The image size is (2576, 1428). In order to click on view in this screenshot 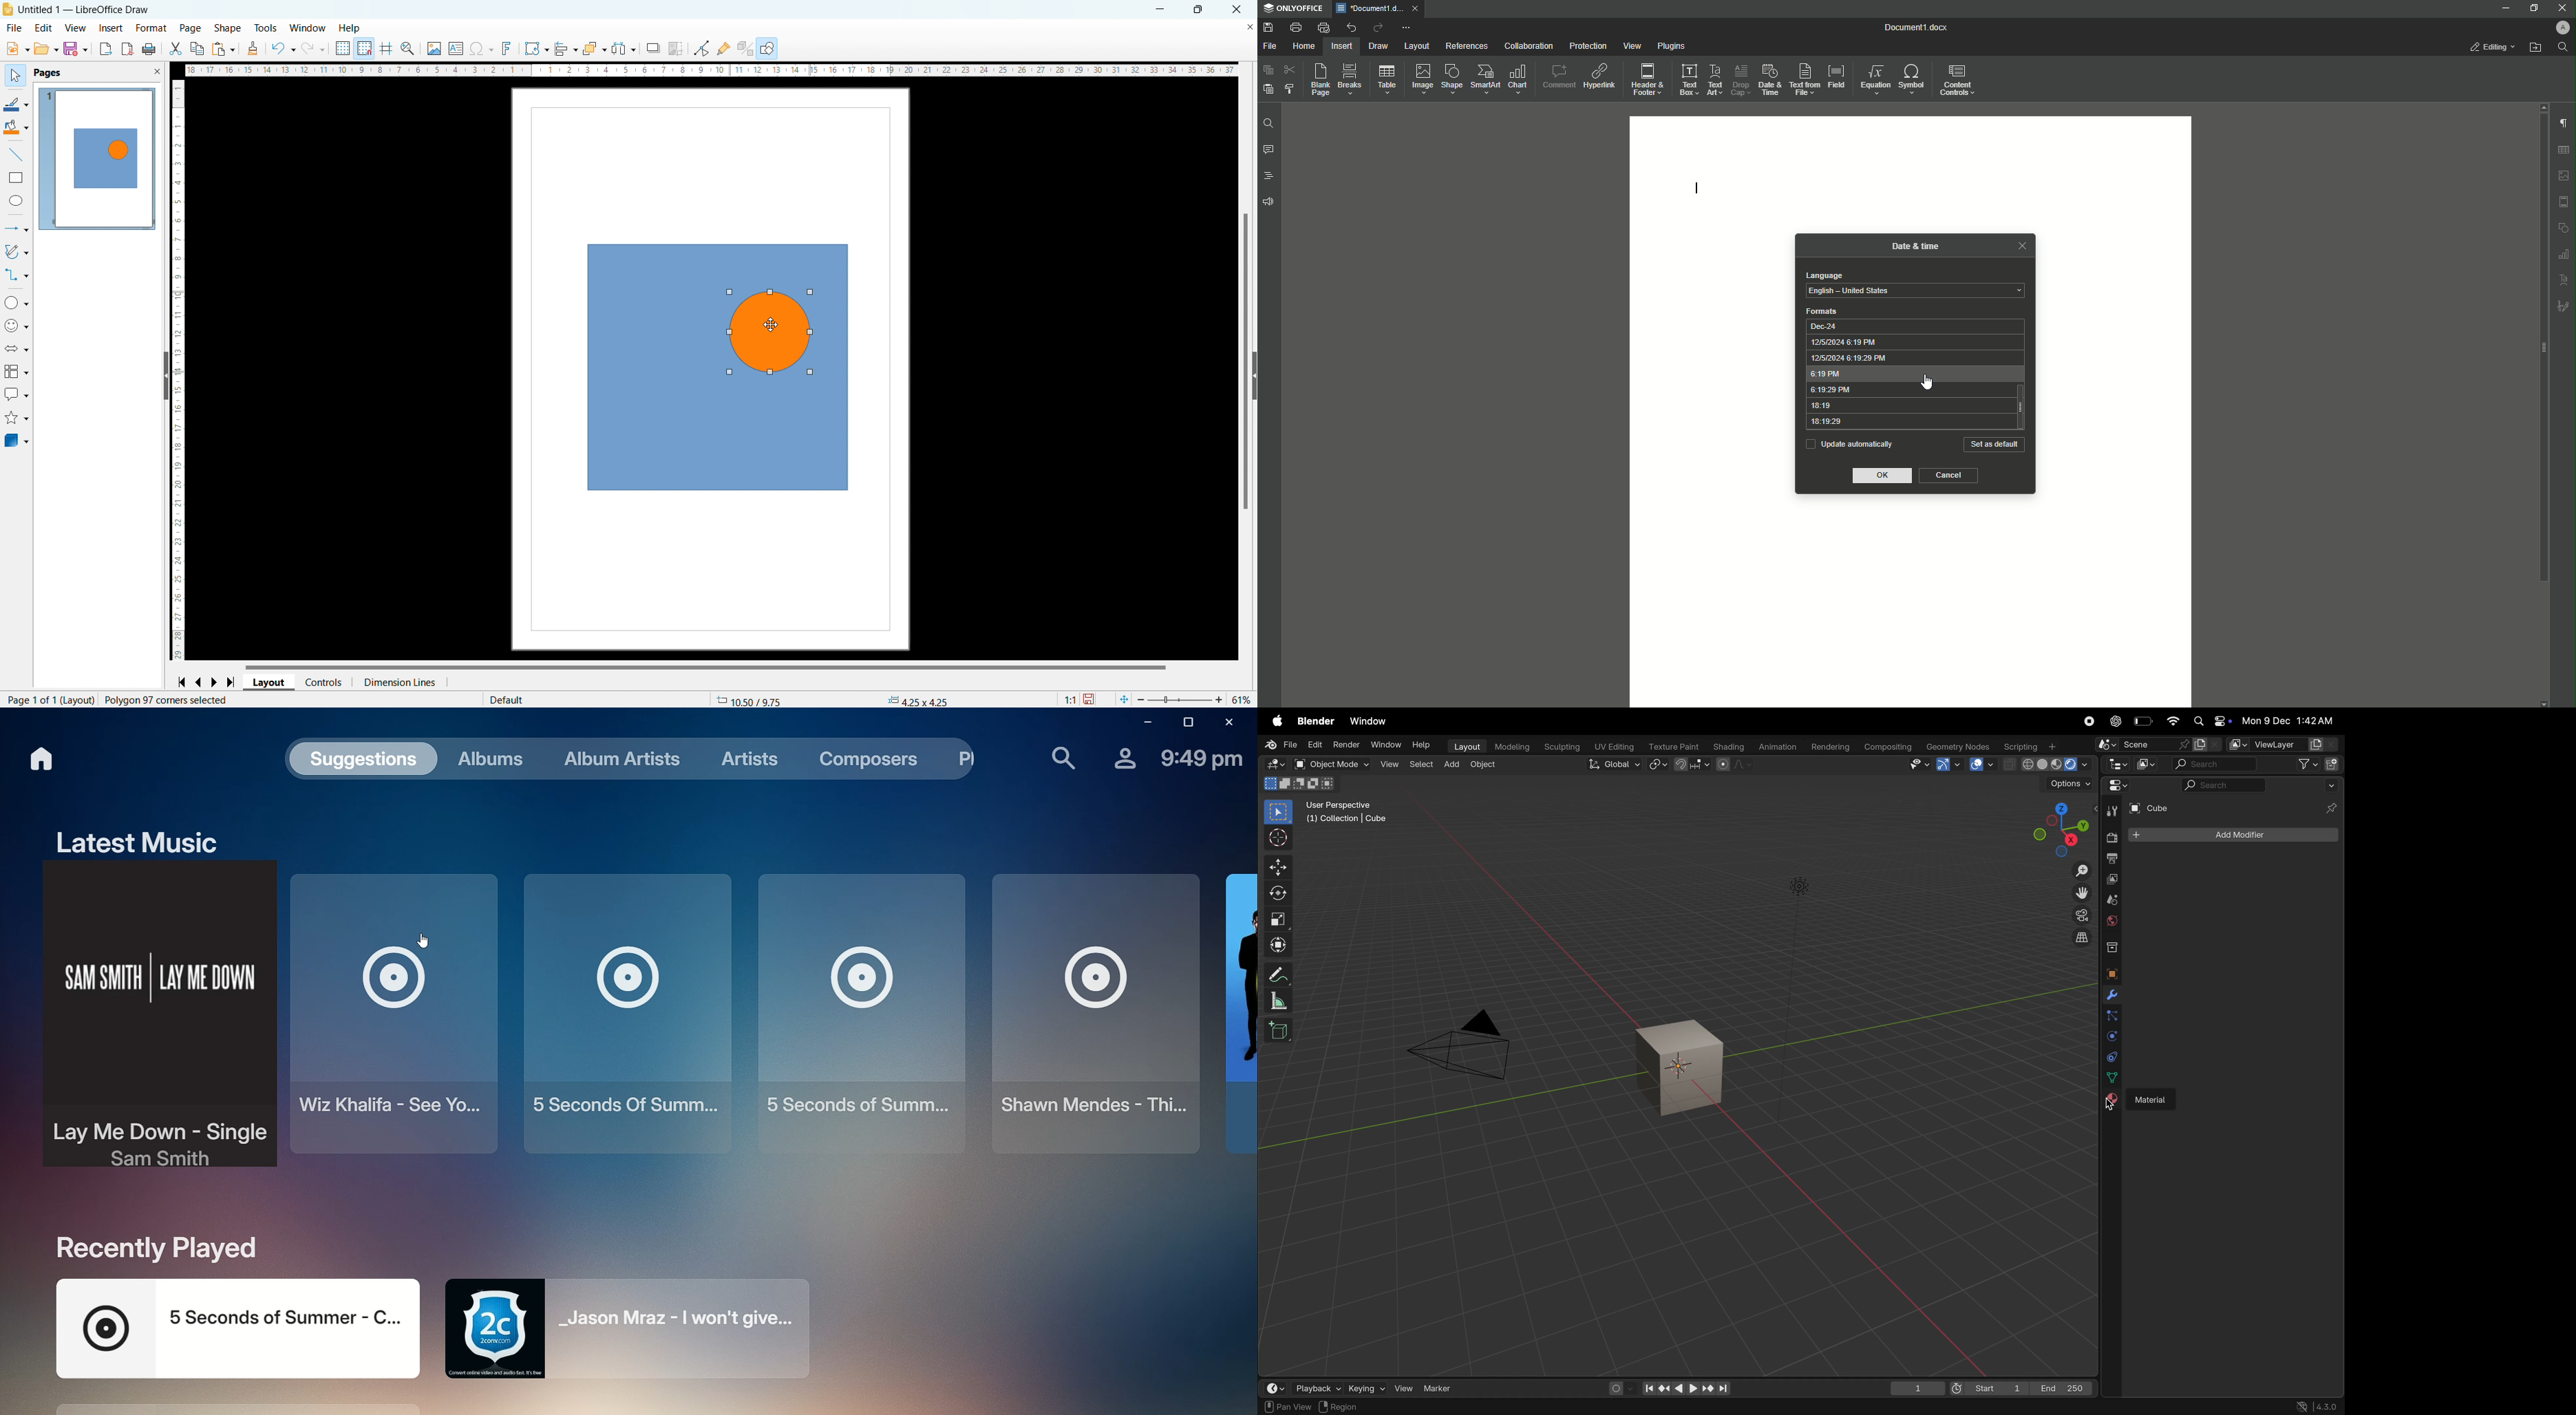, I will do `click(75, 29)`.